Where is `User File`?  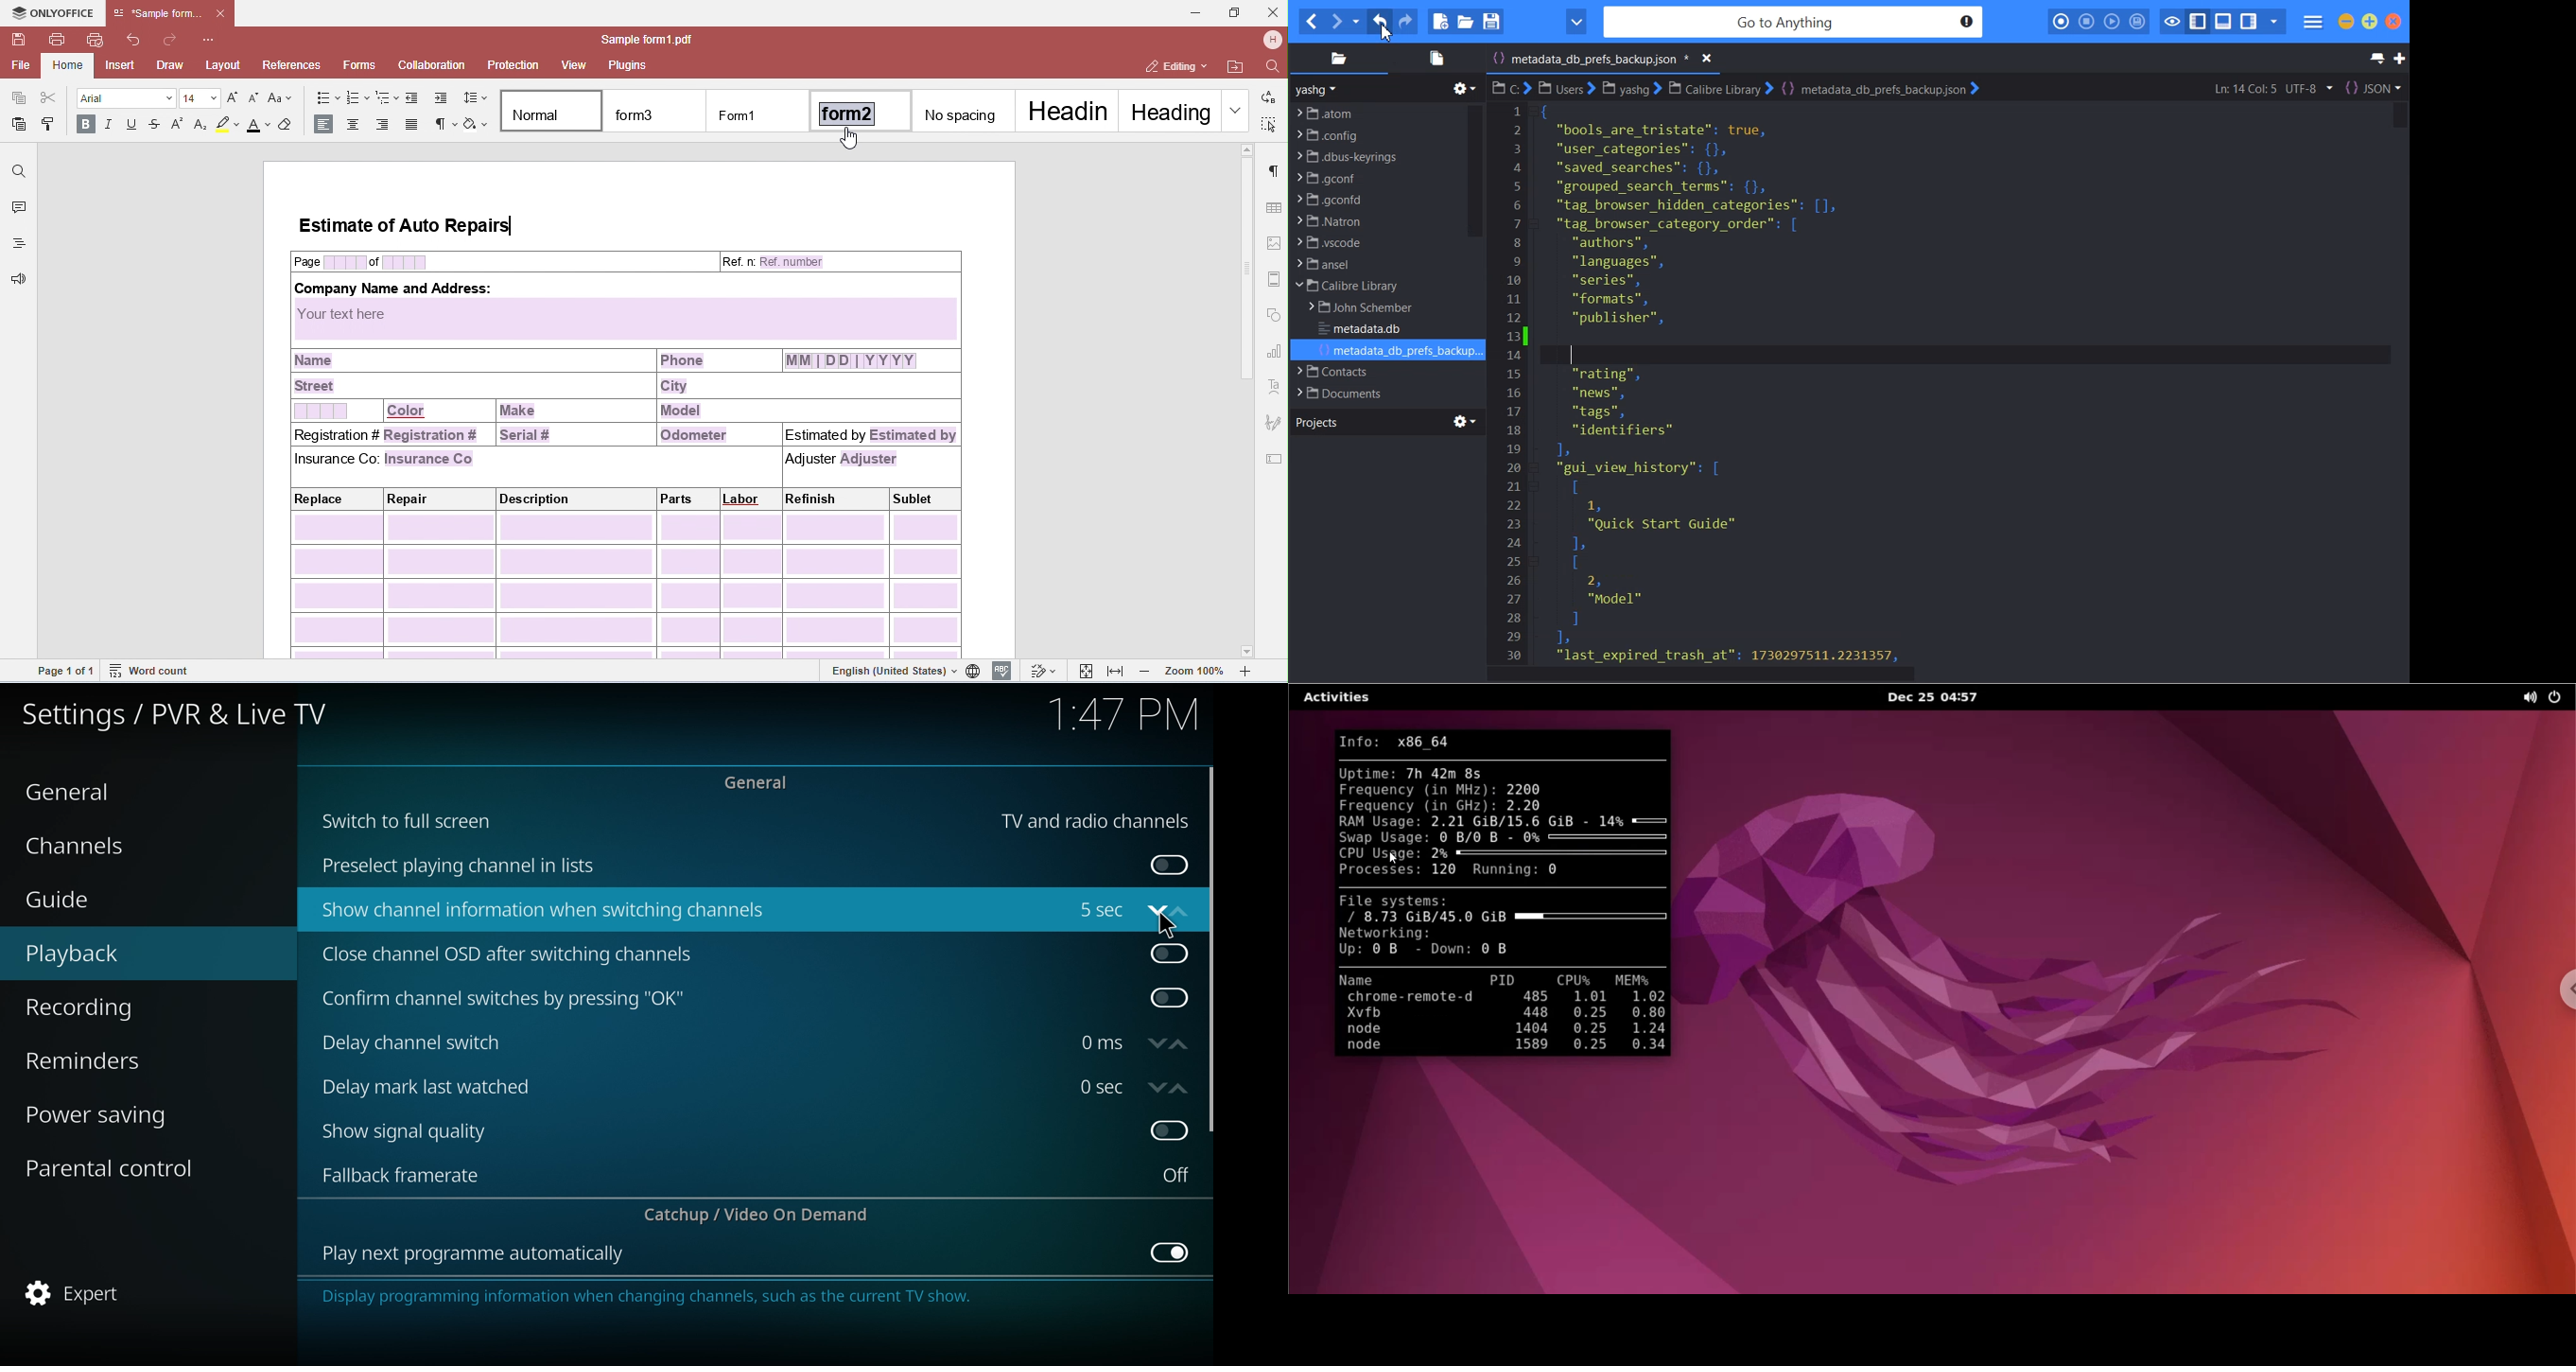 User File is located at coordinates (1567, 88).